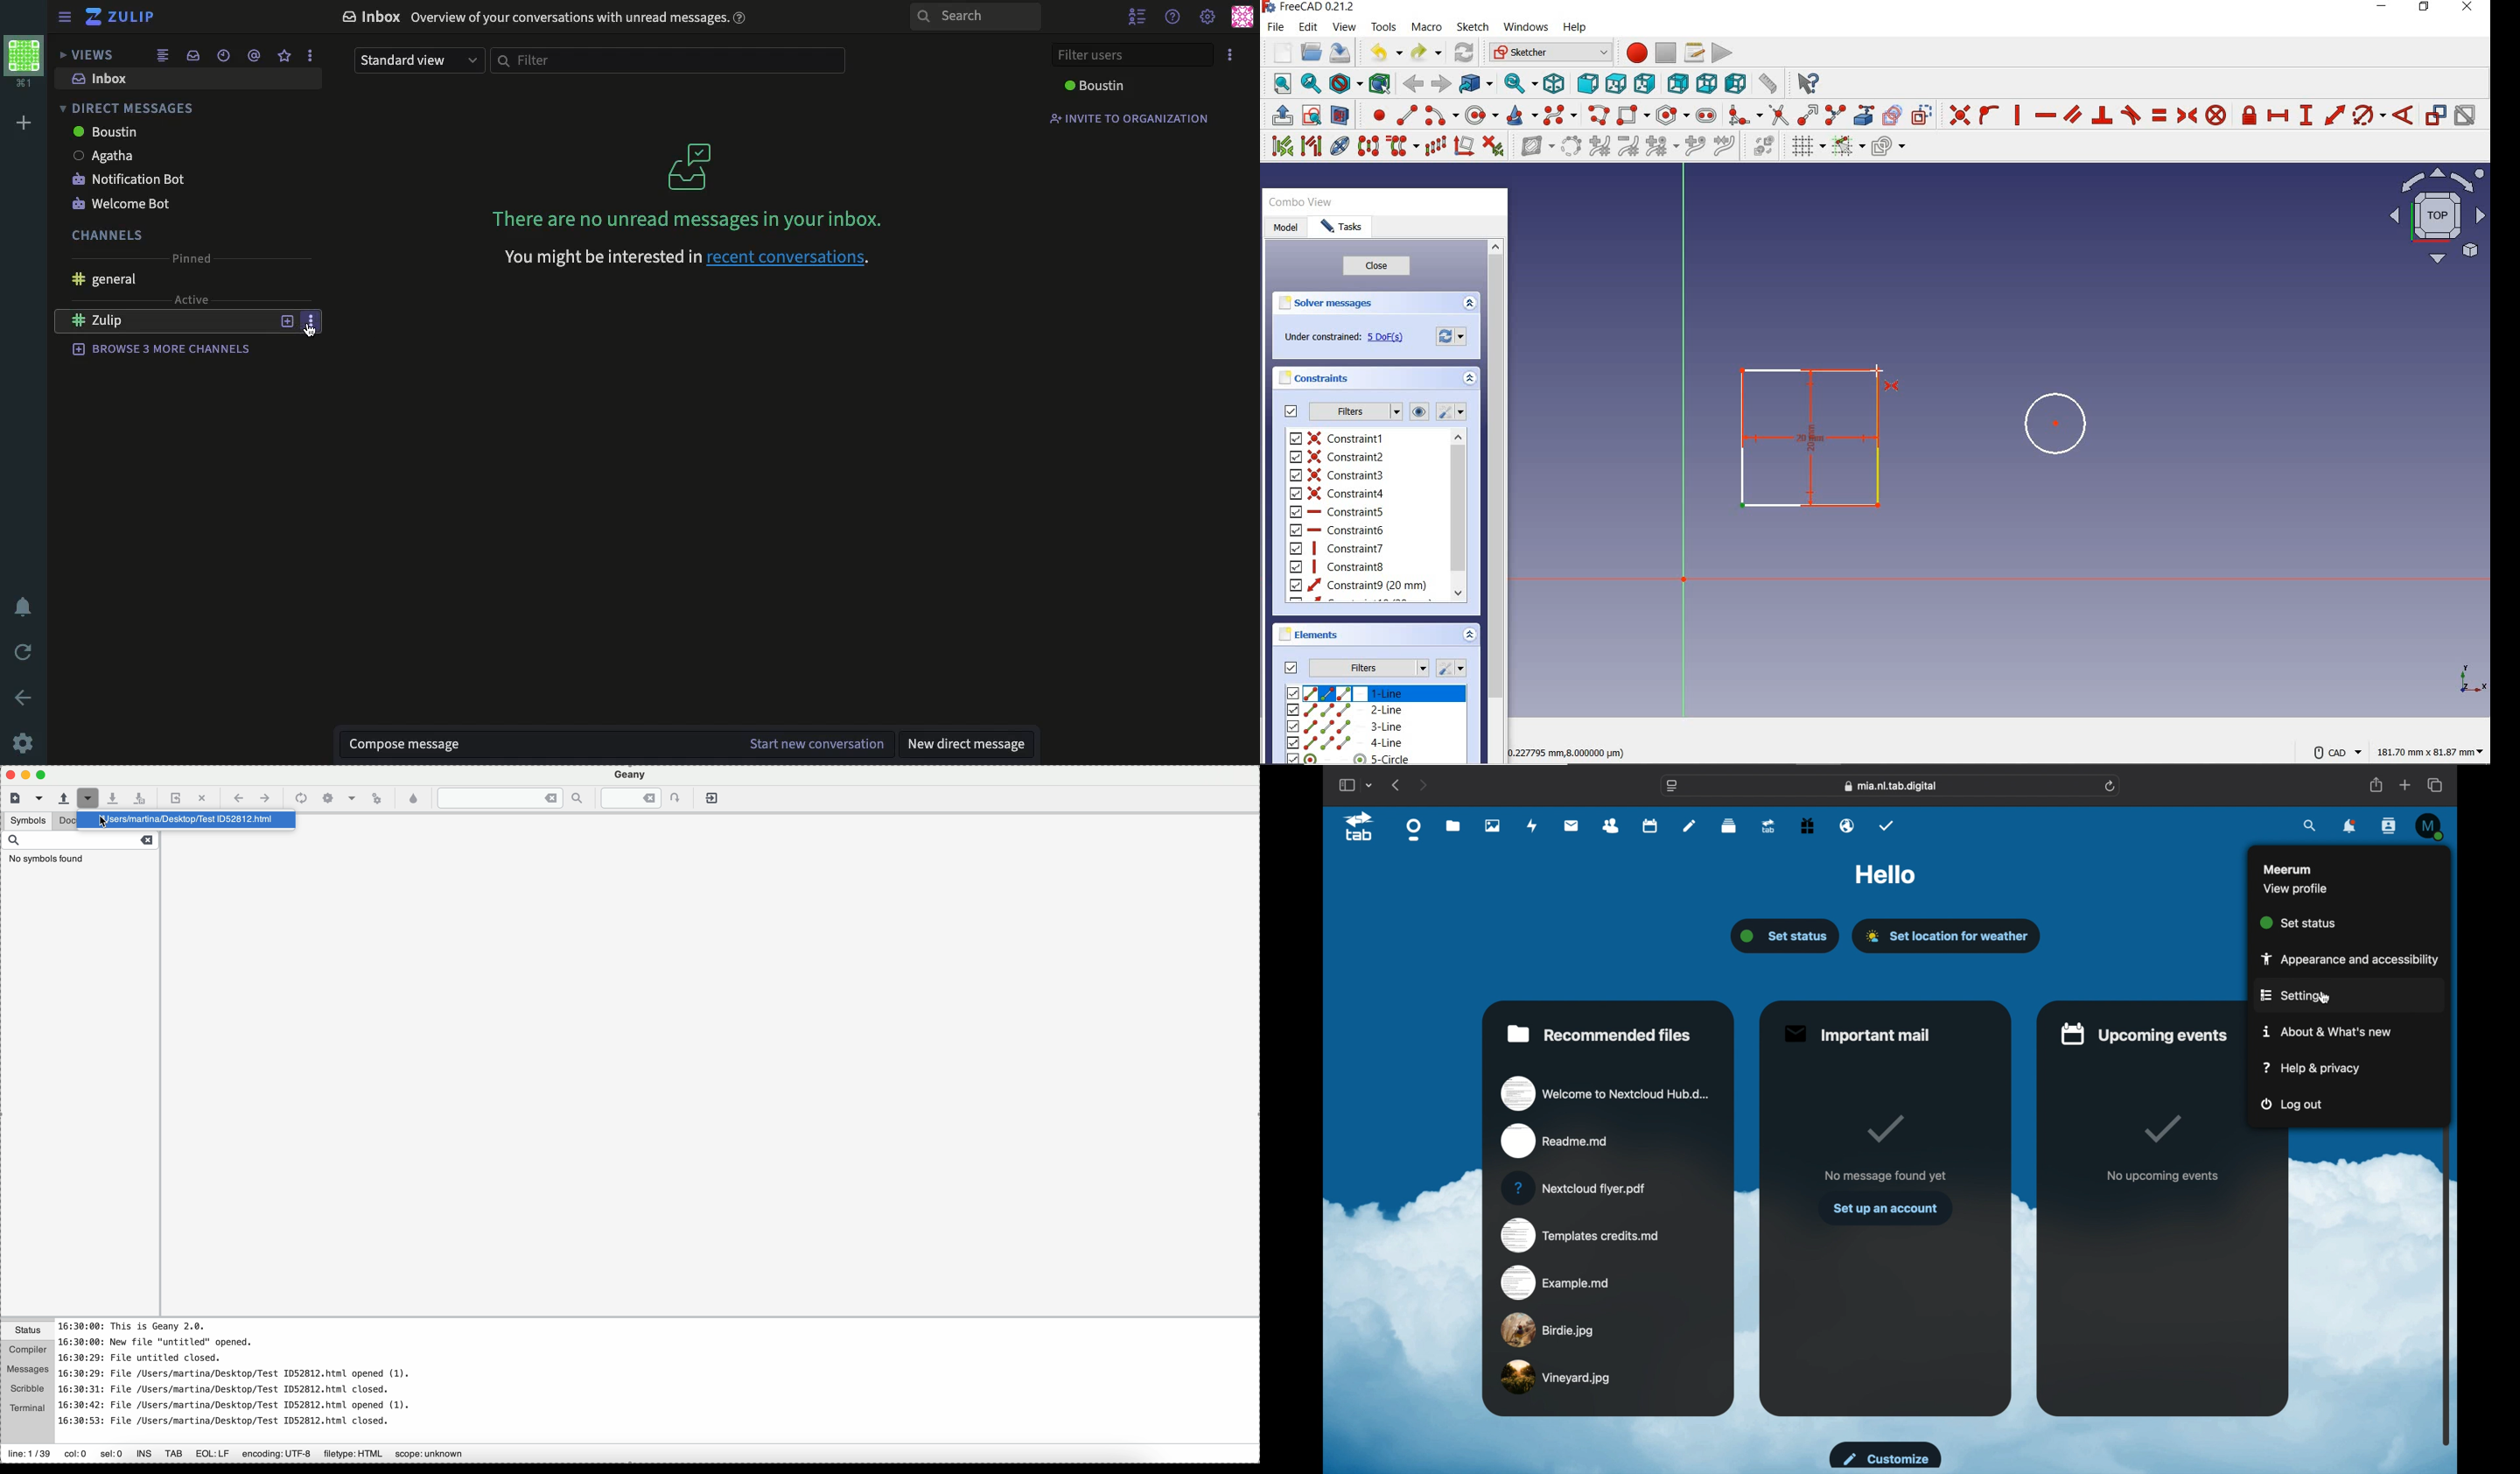  What do you see at coordinates (1344, 226) in the screenshot?
I see `tasks` at bounding box center [1344, 226].